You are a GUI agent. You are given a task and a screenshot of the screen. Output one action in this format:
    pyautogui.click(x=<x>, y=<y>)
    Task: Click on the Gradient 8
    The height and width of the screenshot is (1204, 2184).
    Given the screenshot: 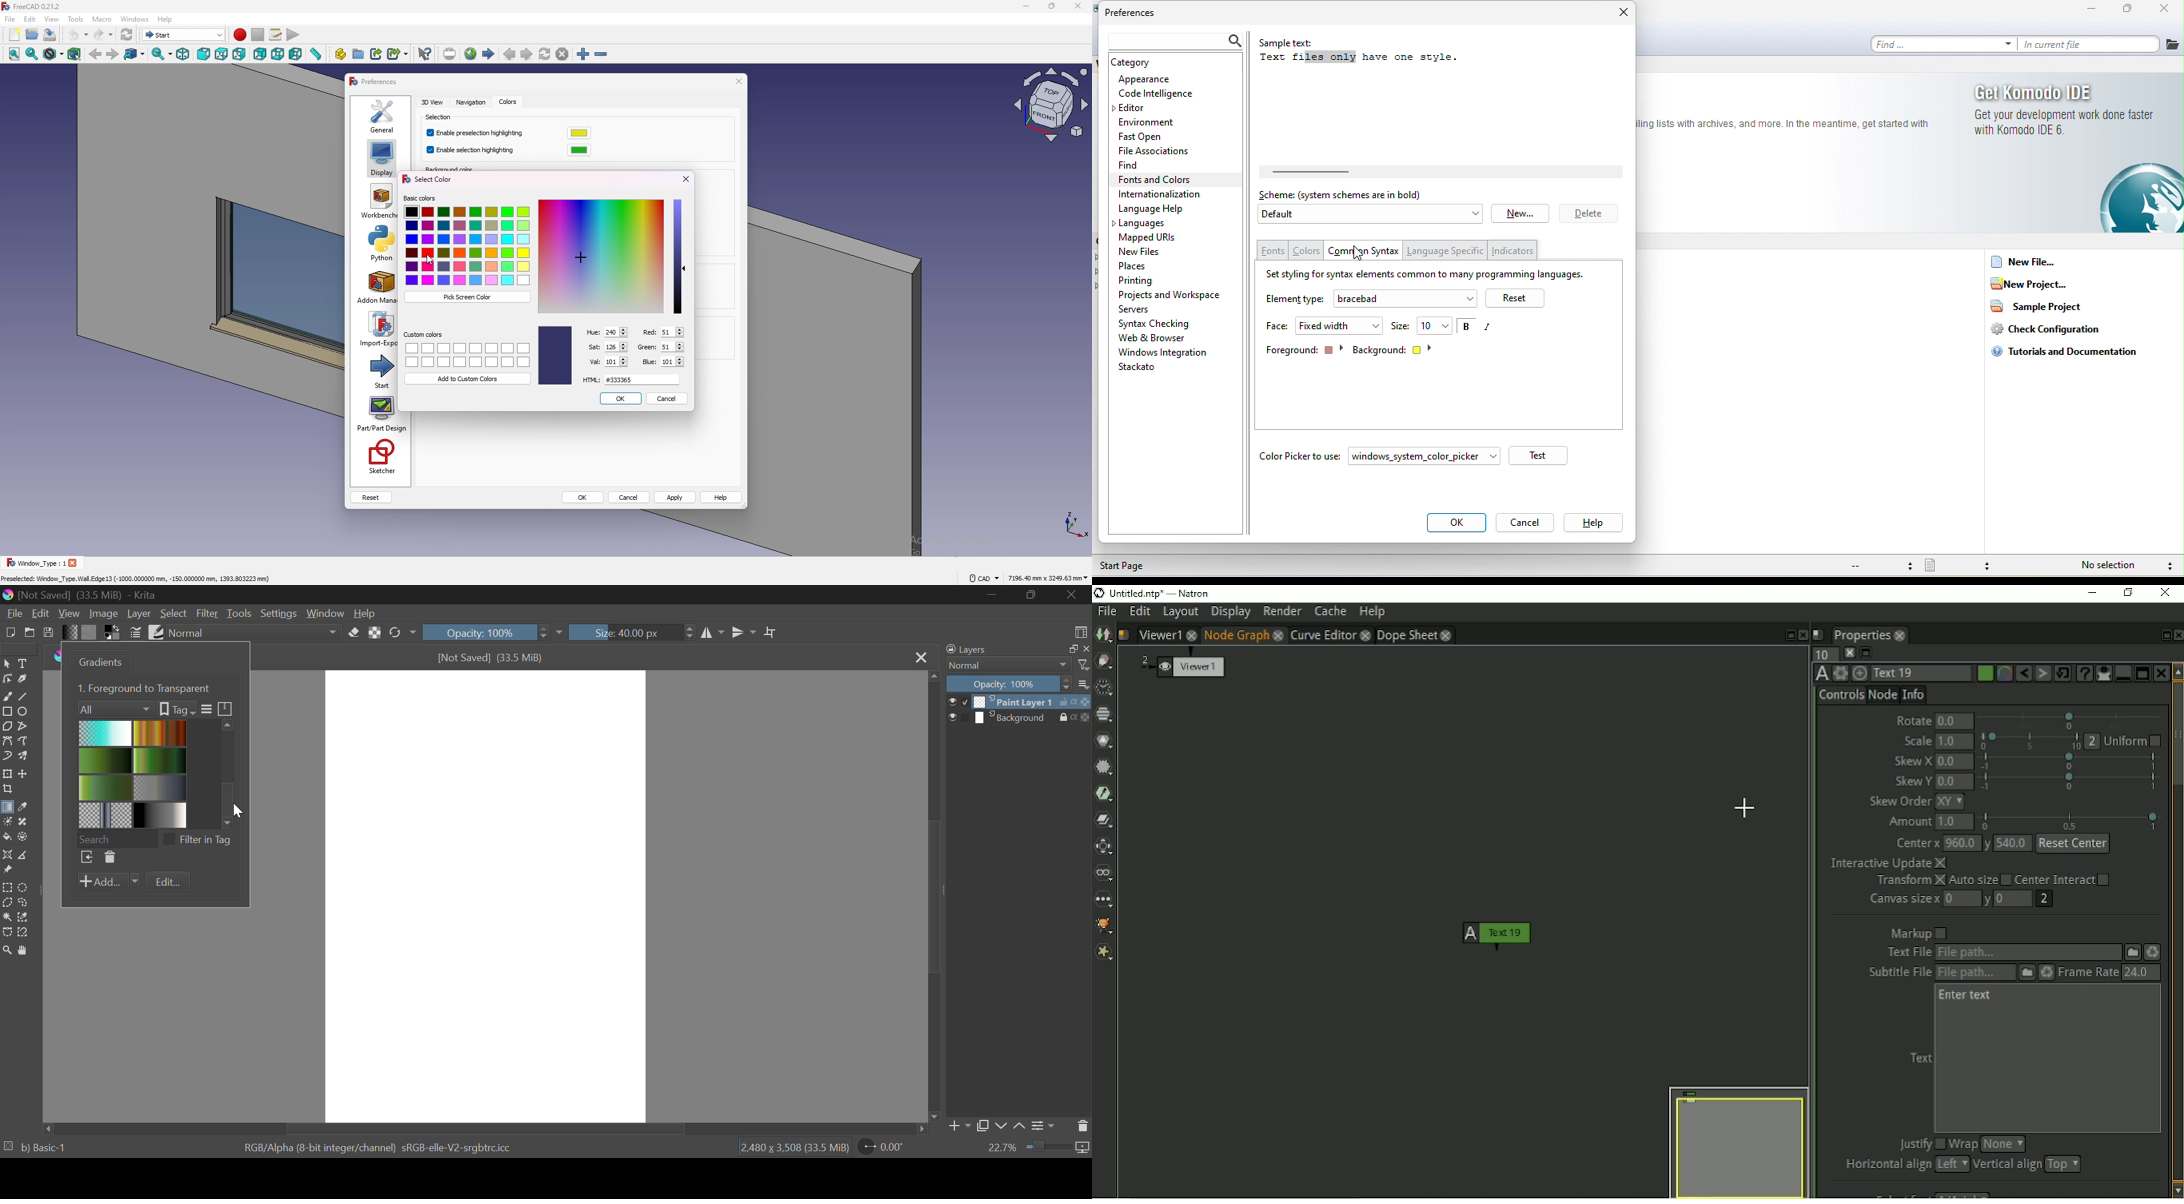 What is the action you would take?
    pyautogui.click(x=158, y=815)
    